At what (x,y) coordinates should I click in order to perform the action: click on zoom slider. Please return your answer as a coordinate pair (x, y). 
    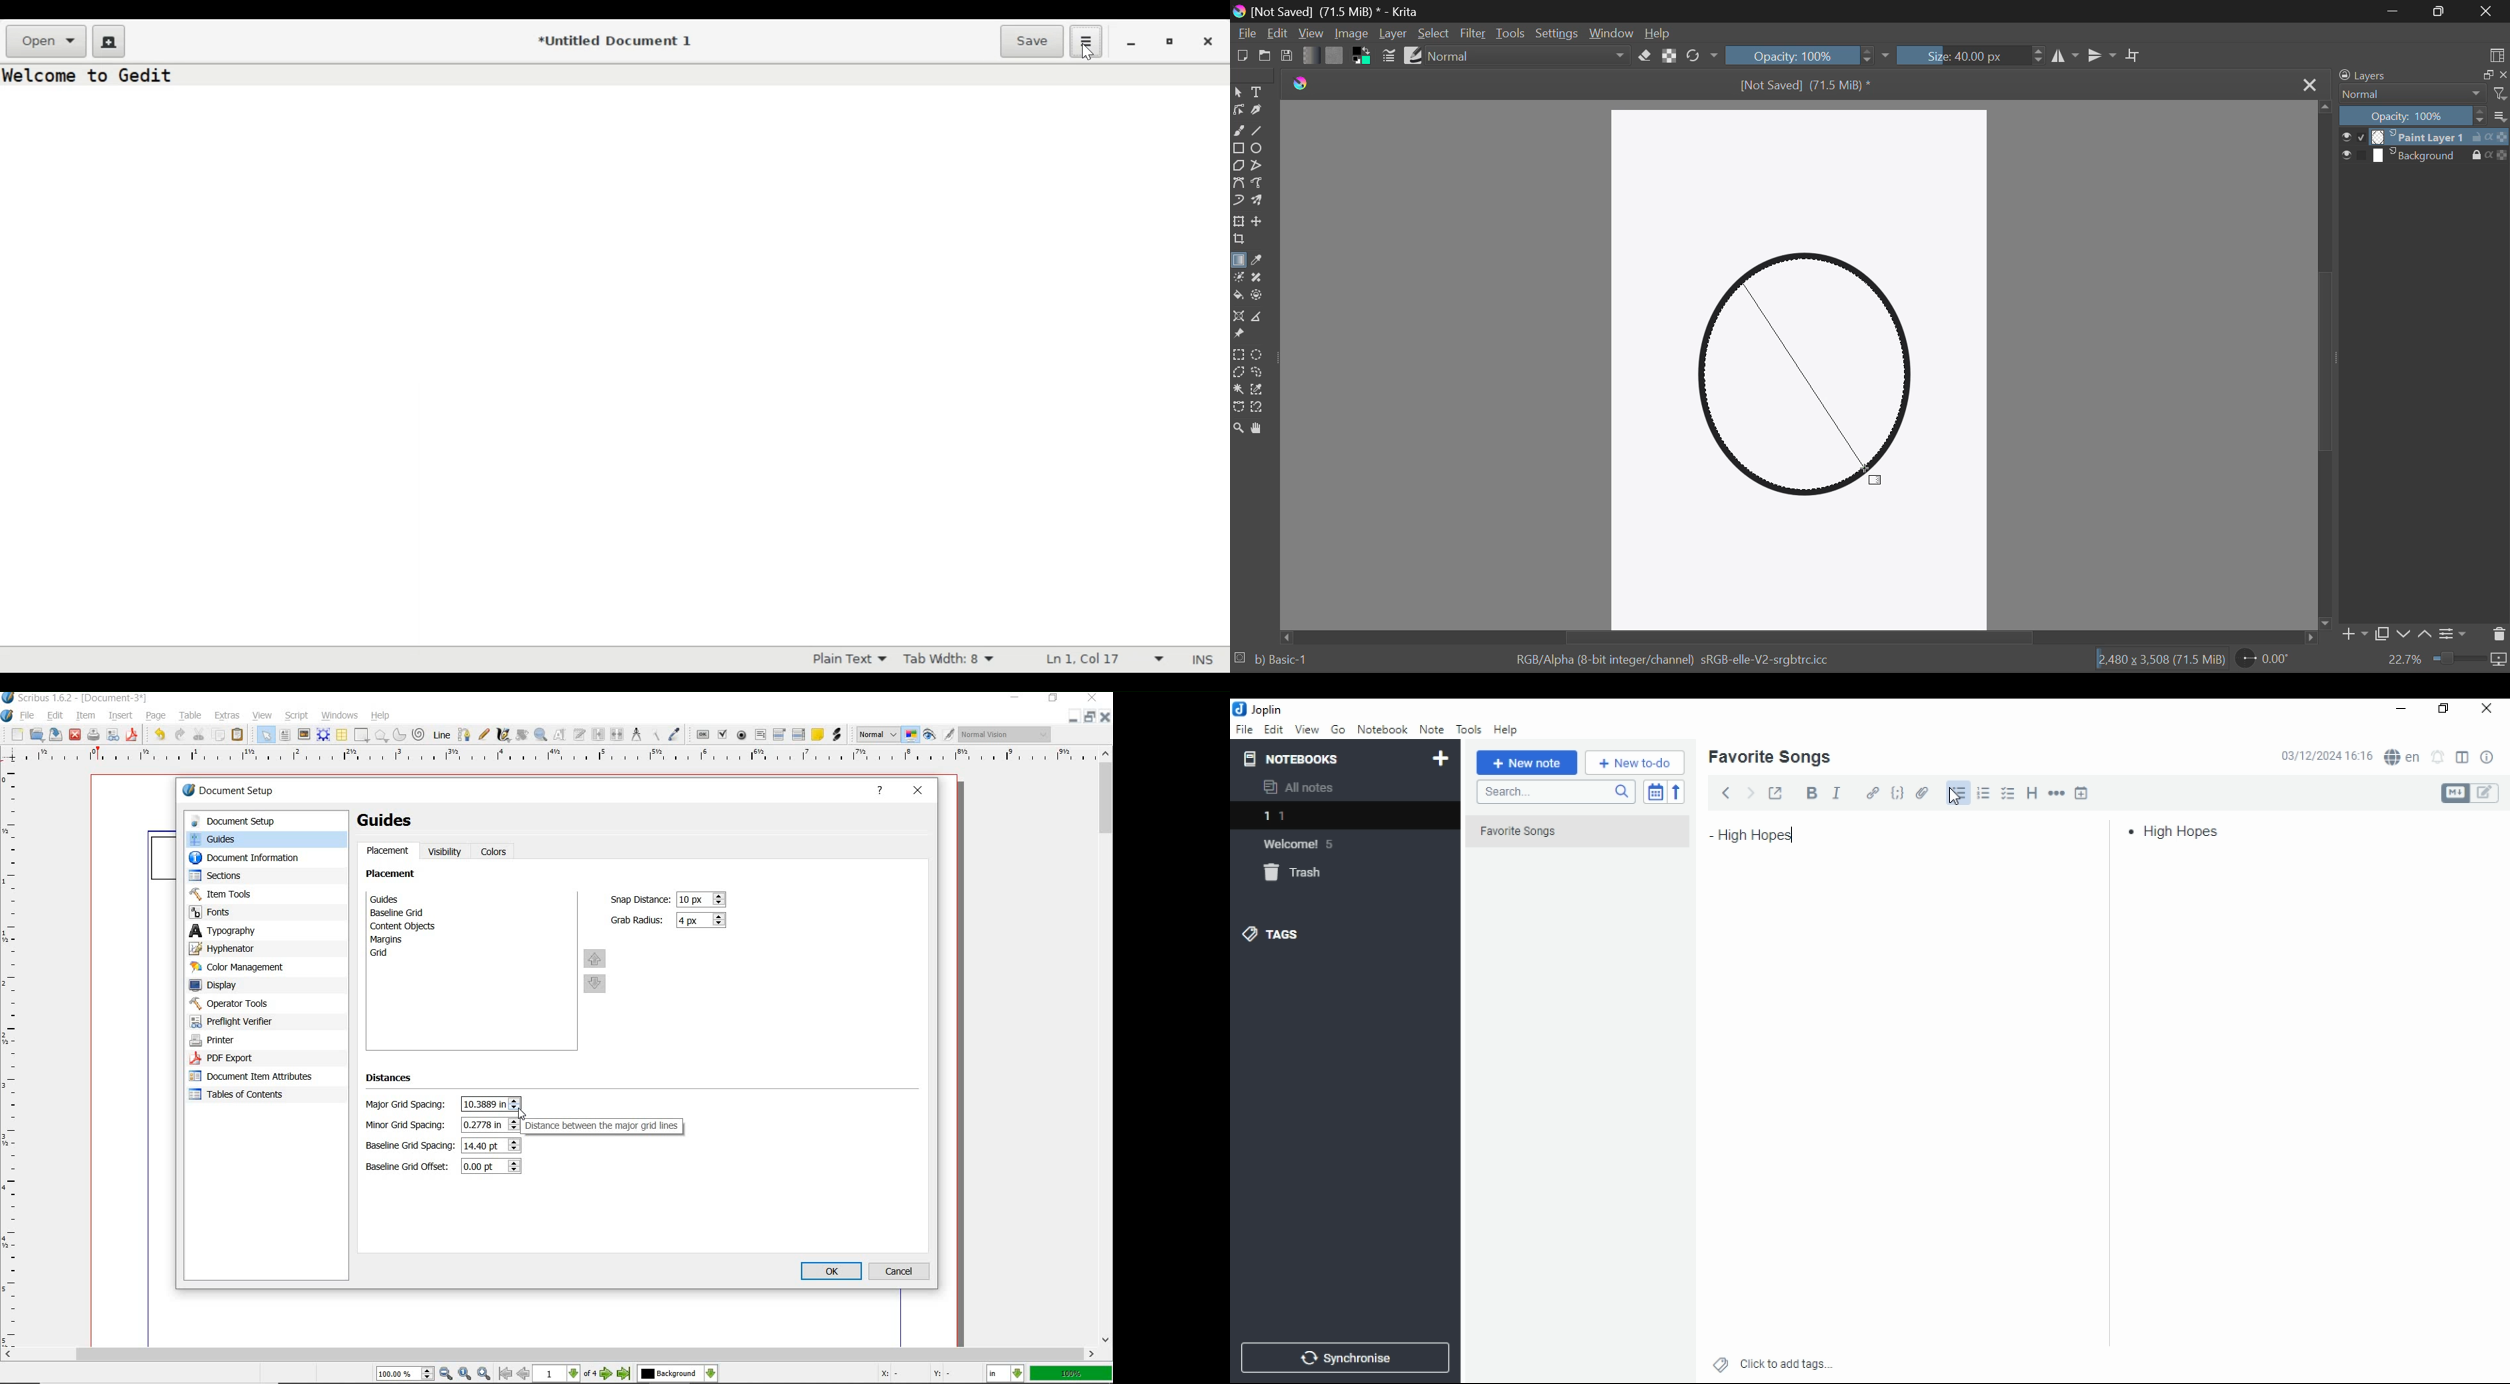
    Looking at the image, I should click on (2460, 657).